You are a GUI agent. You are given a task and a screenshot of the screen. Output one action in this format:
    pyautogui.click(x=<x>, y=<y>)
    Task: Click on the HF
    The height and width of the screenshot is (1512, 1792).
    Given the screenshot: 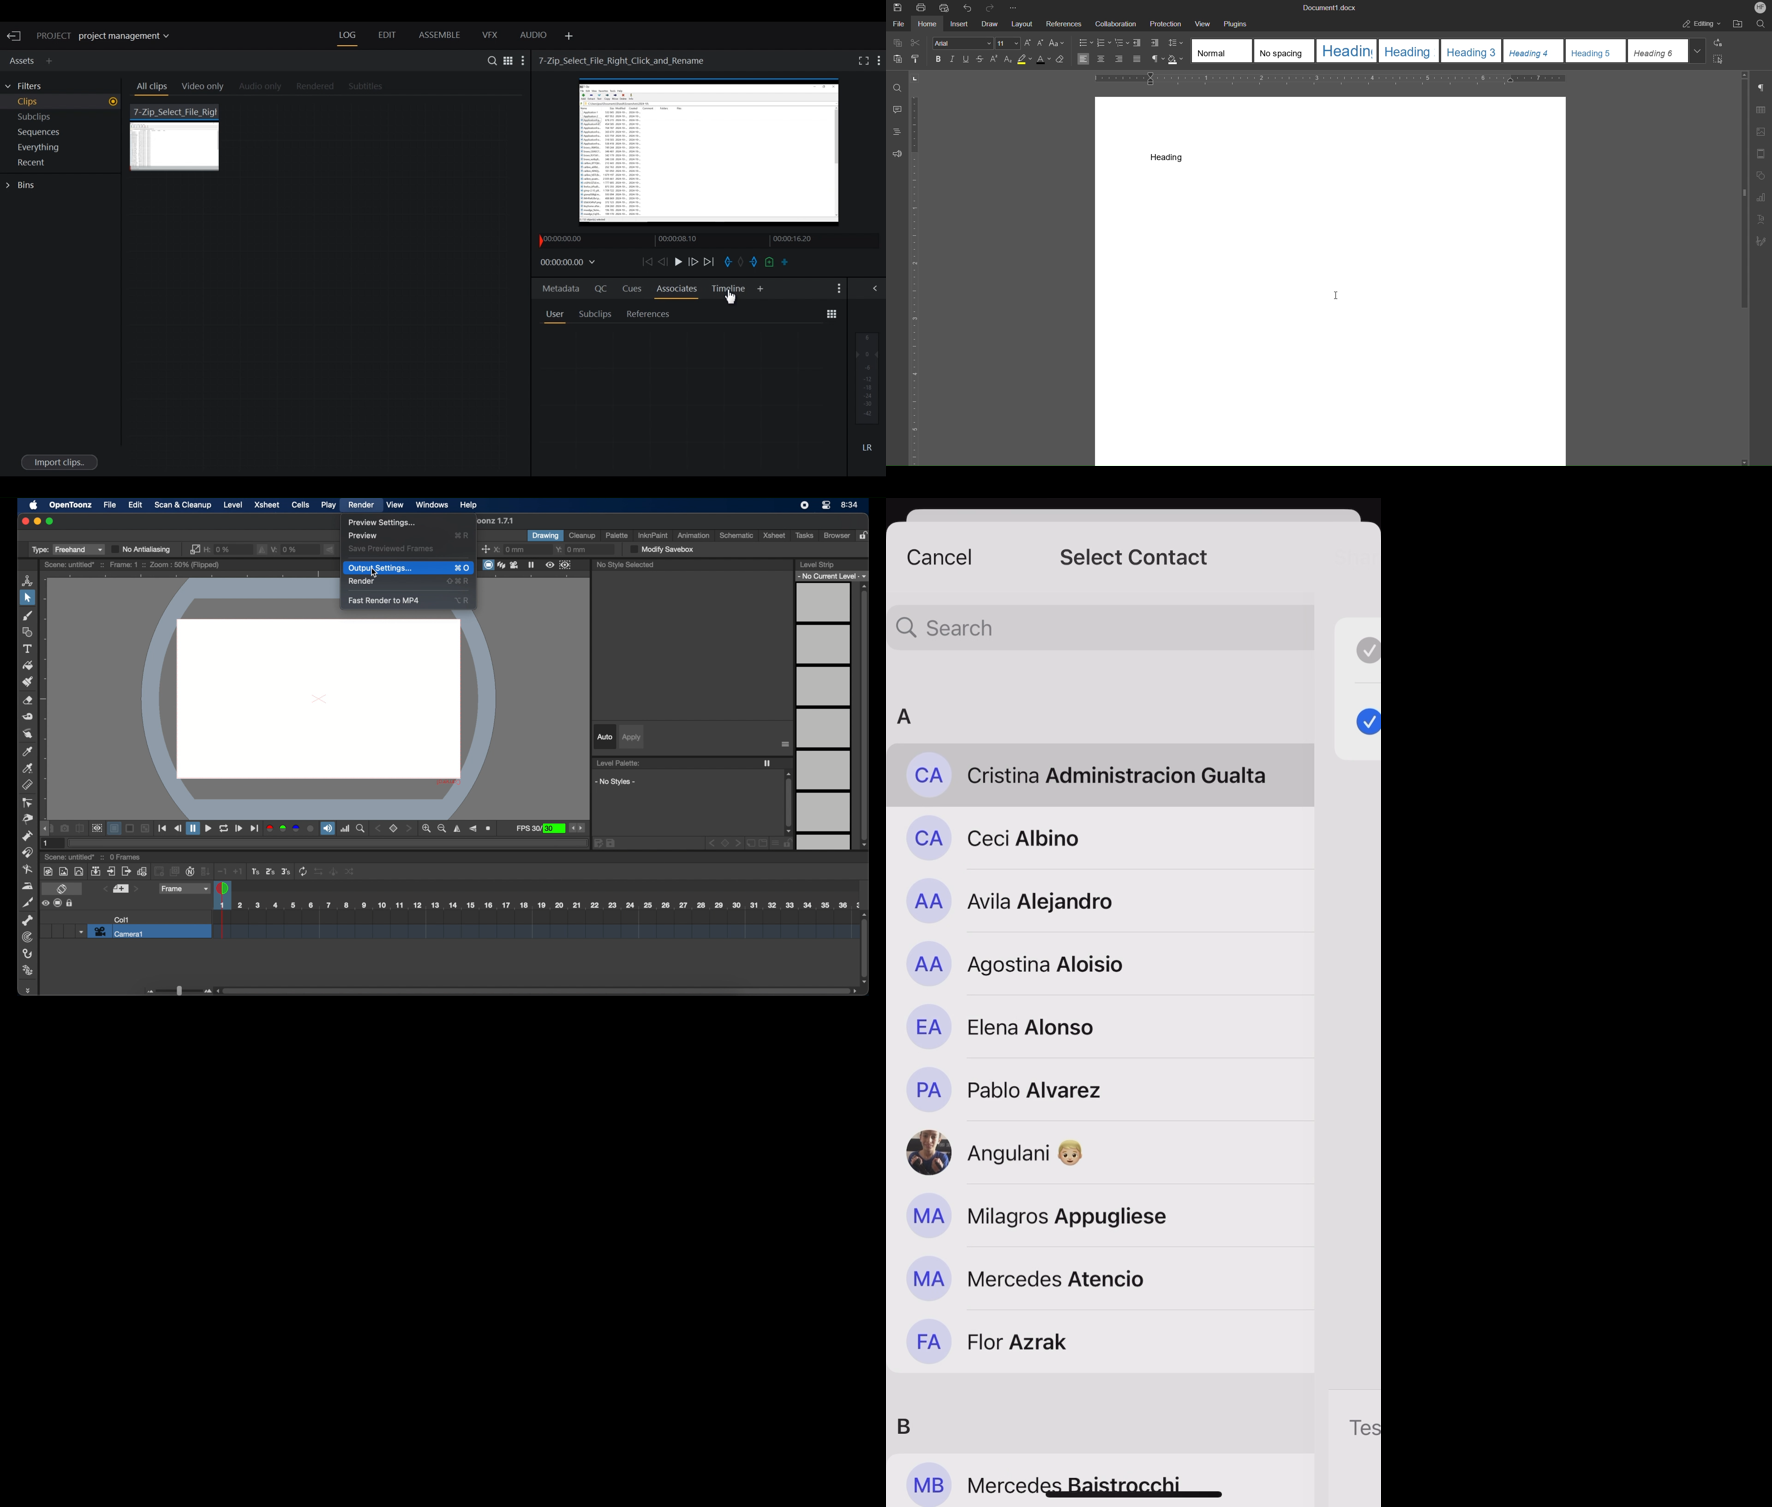 What is the action you would take?
    pyautogui.click(x=1759, y=7)
    